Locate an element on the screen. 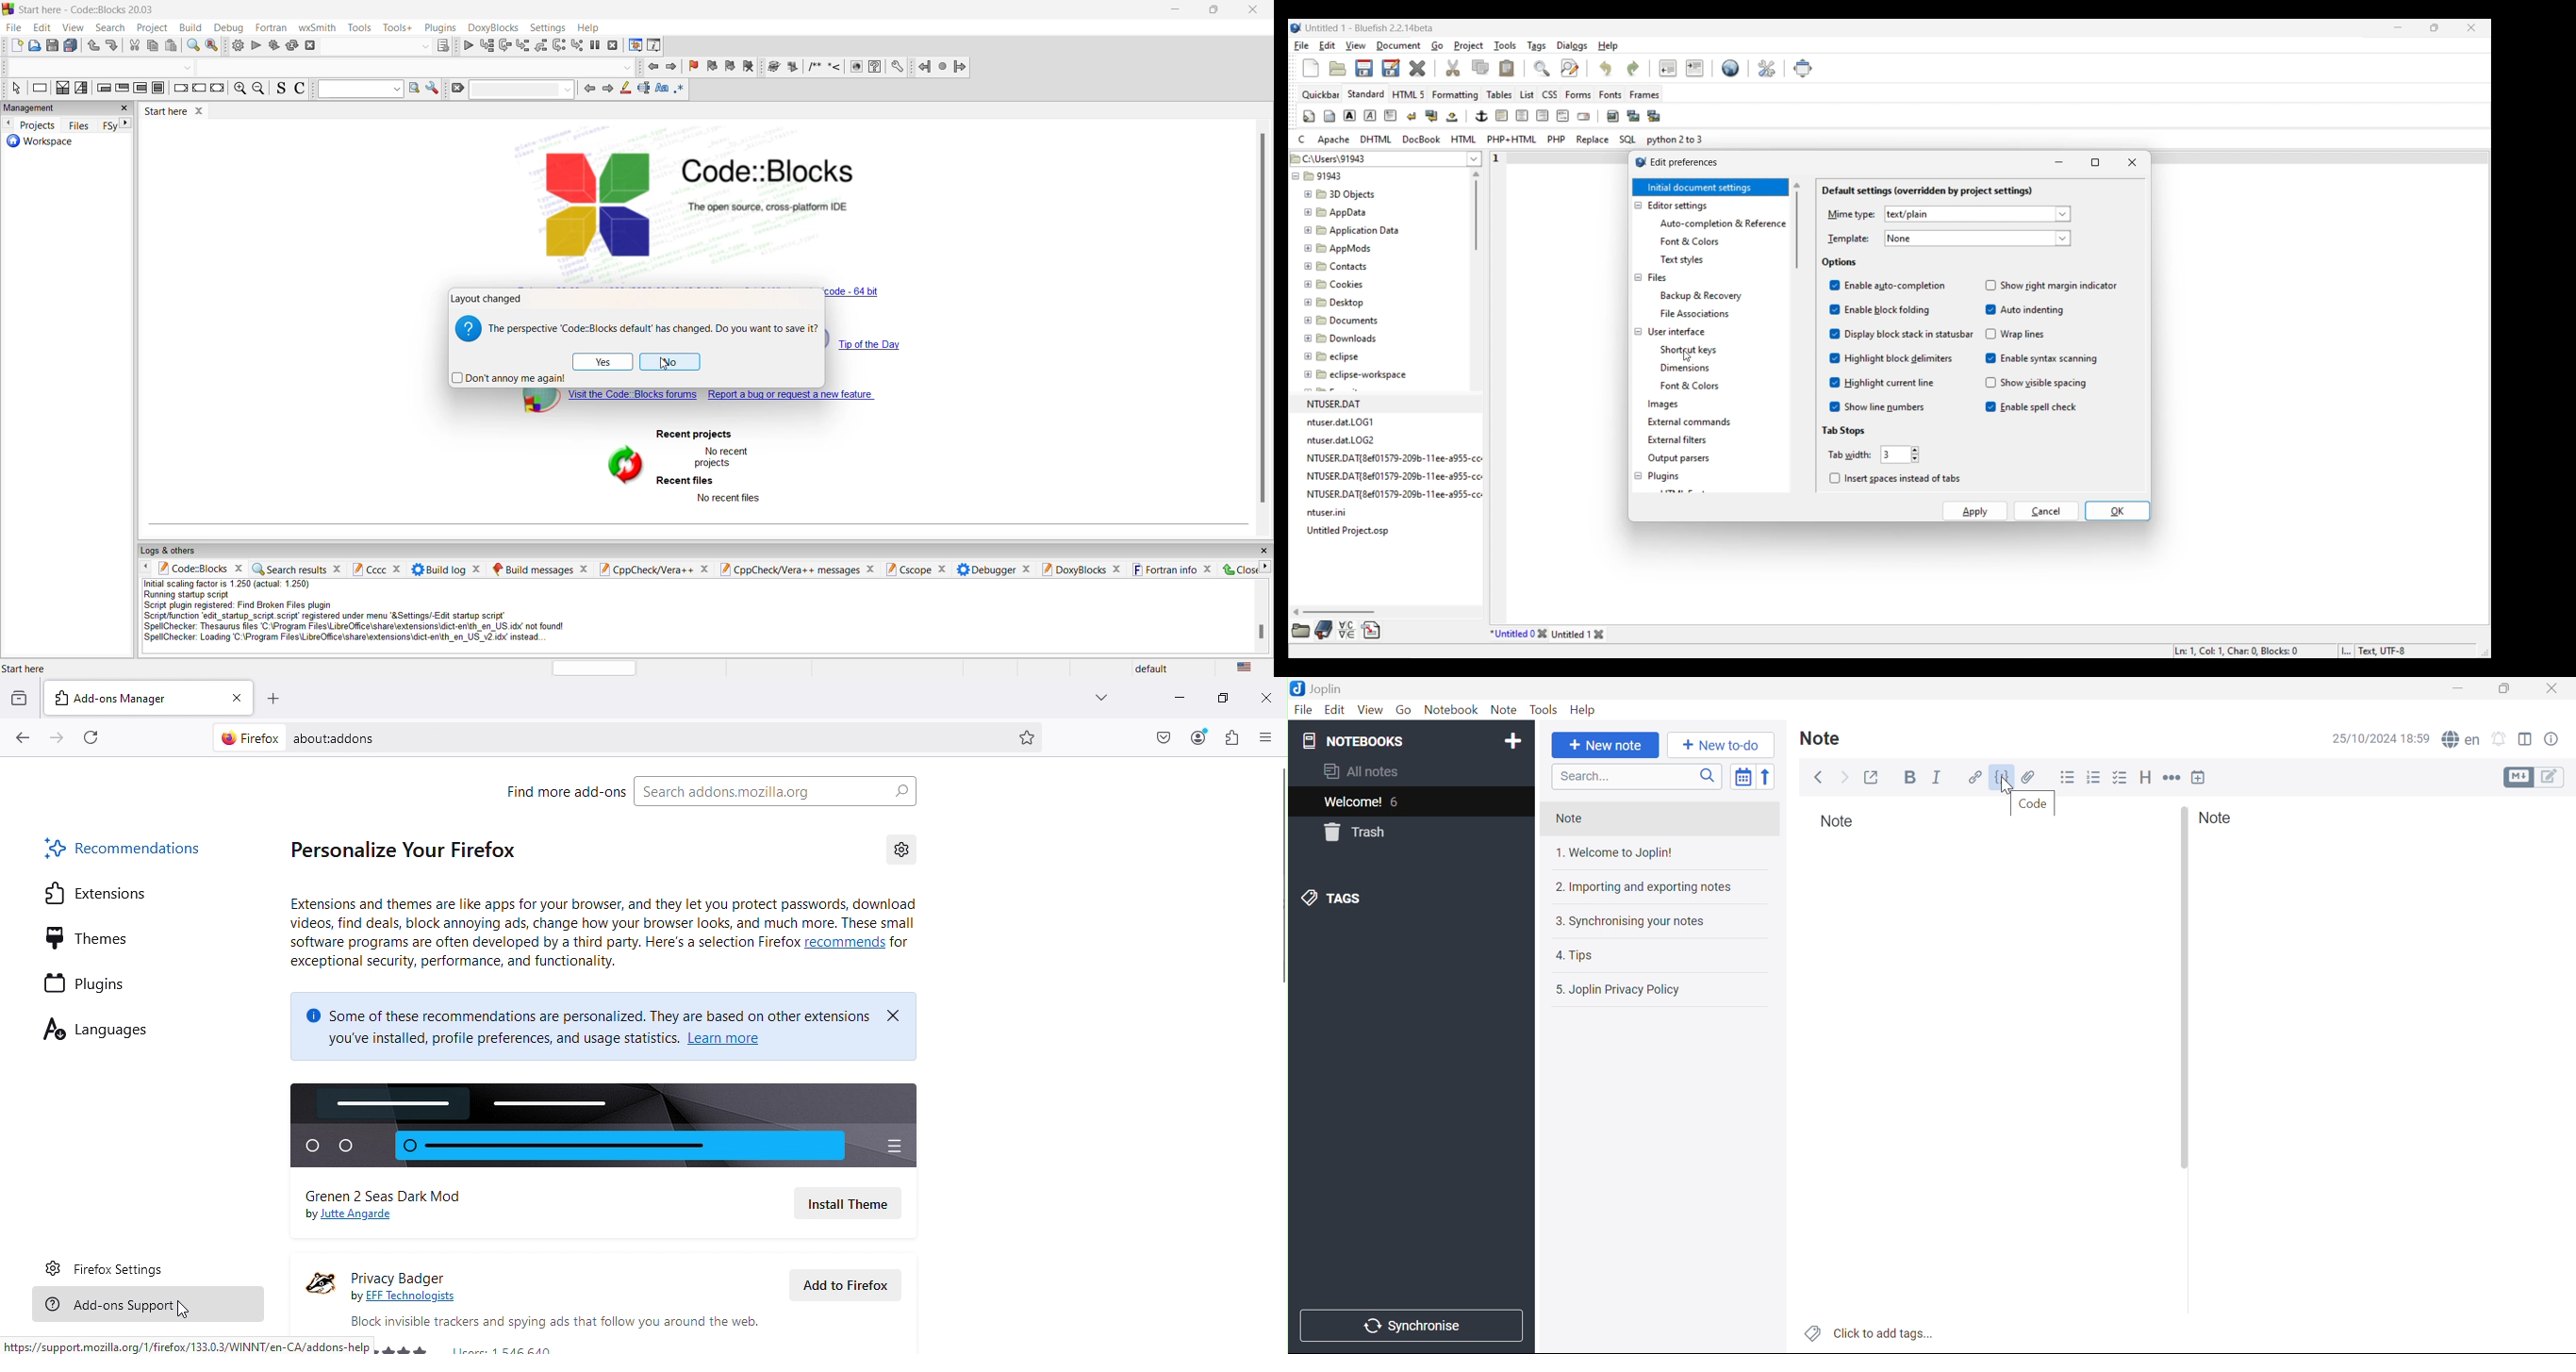  Privacy badger is located at coordinates (421, 1273).